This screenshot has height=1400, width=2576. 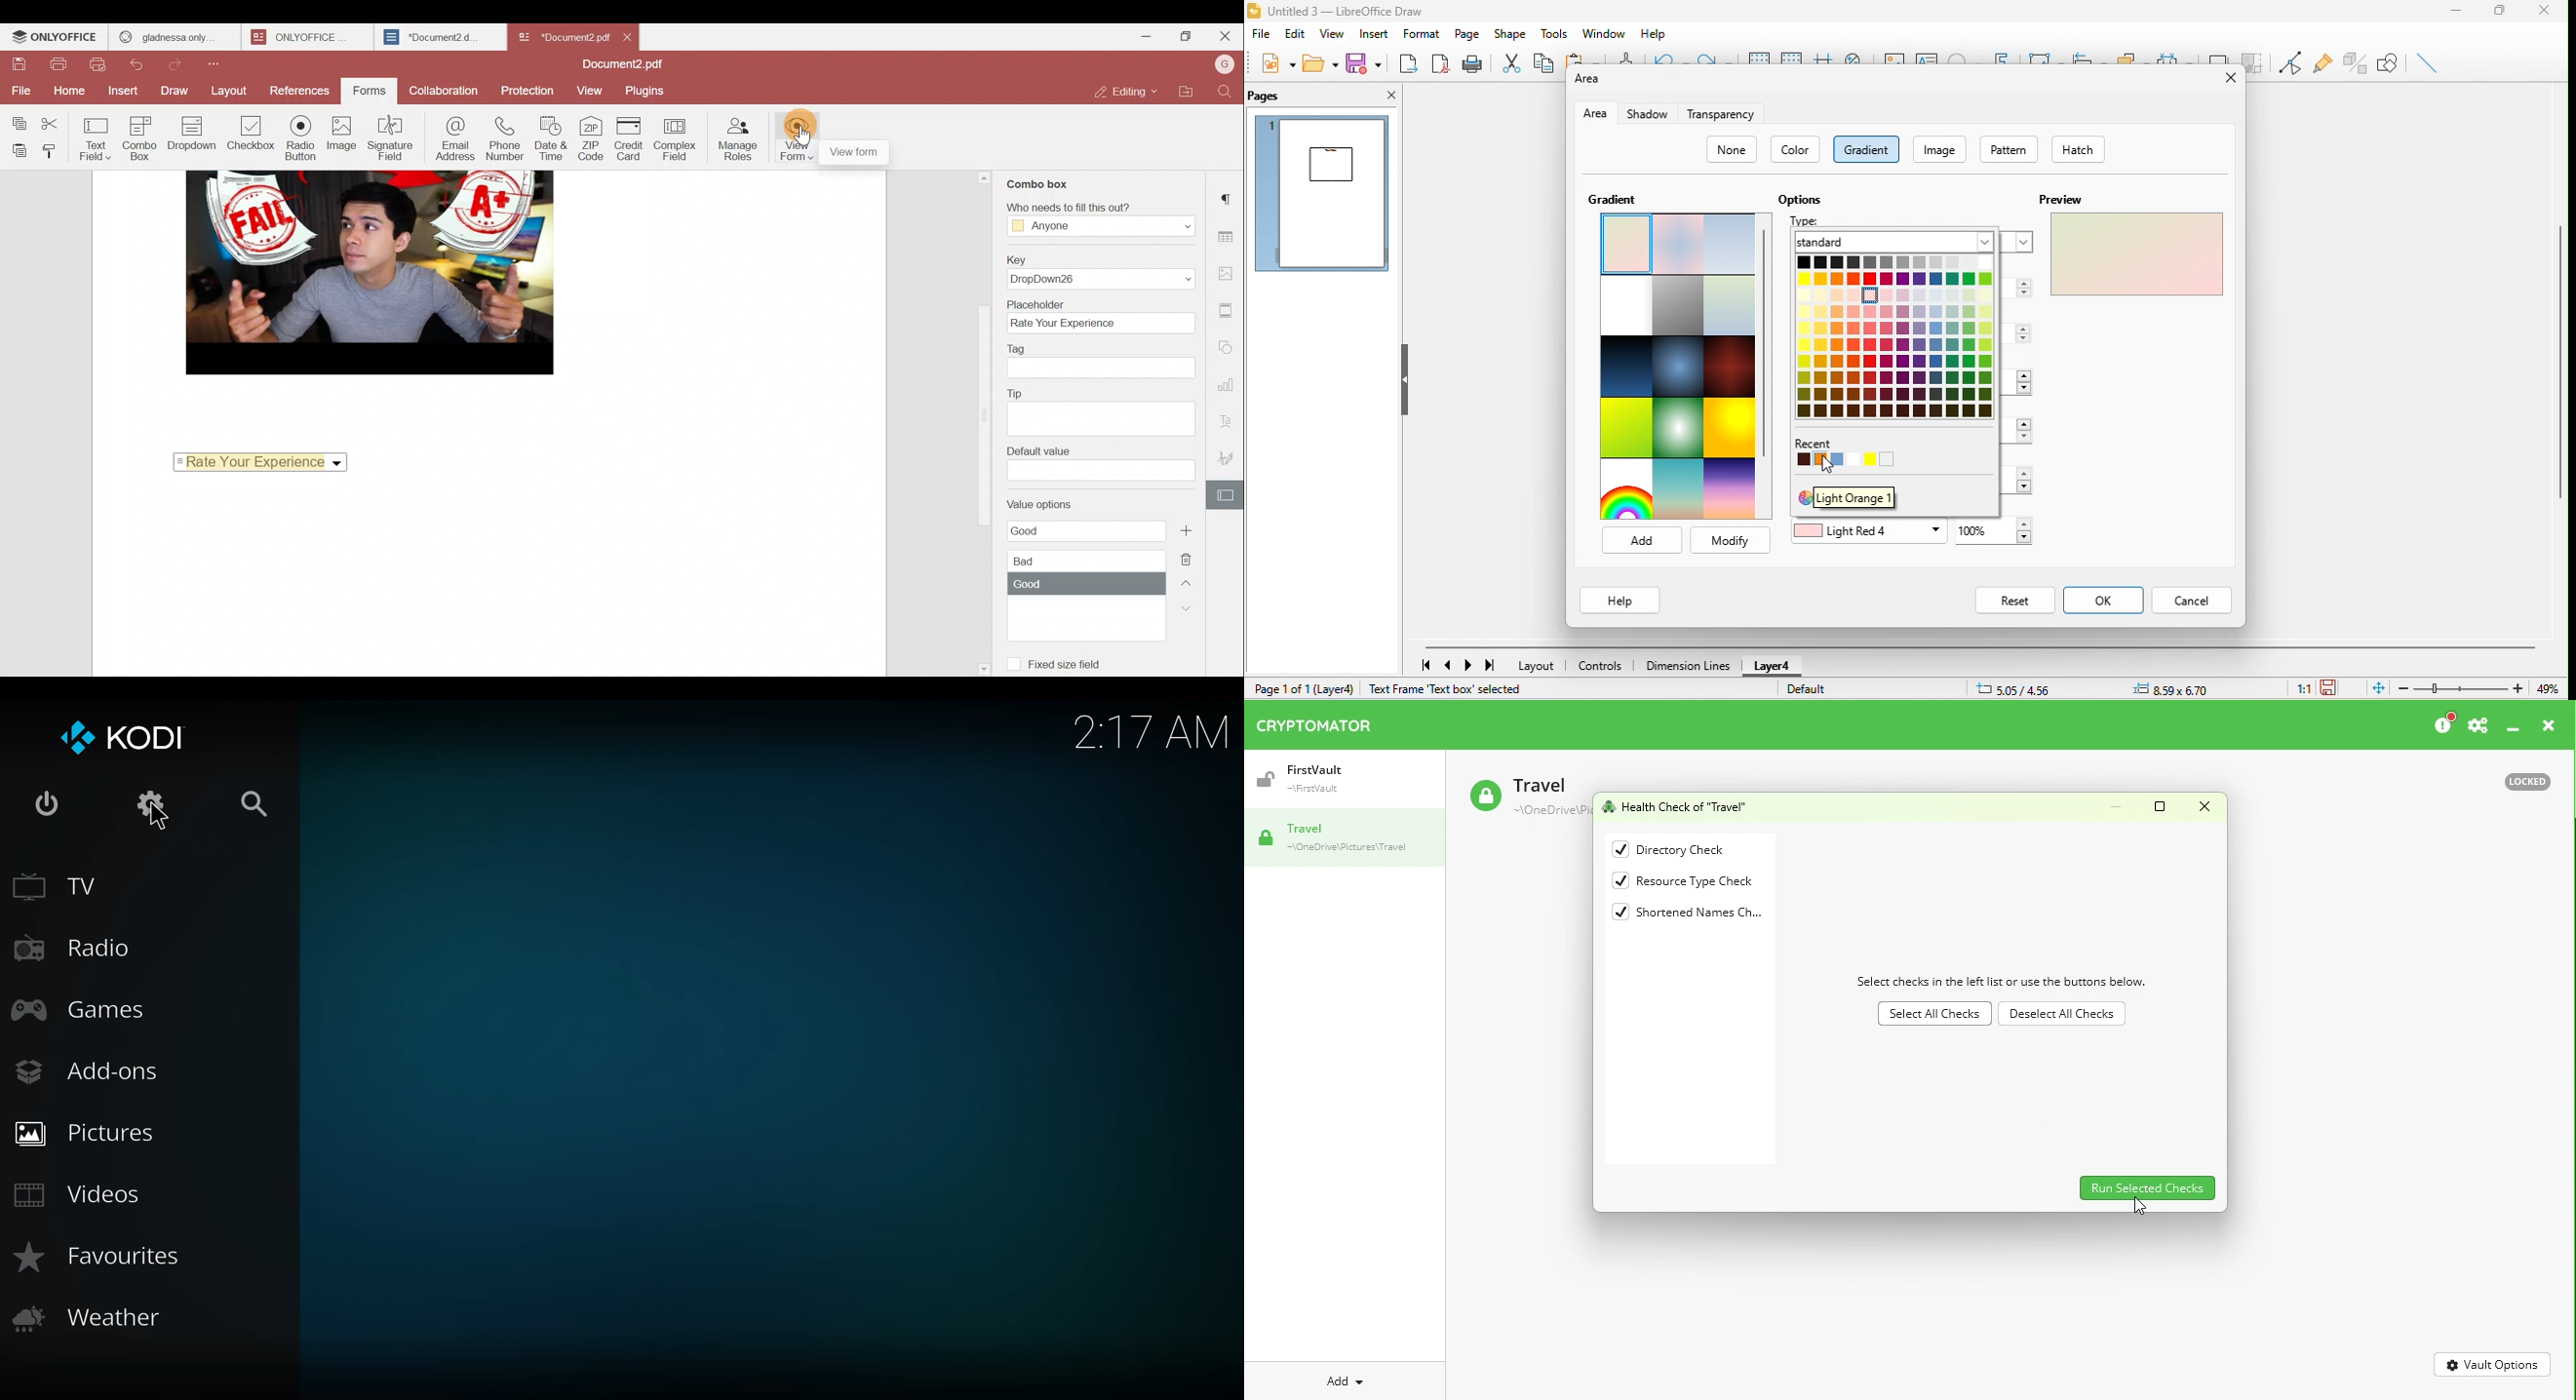 I want to click on format, so click(x=1419, y=34).